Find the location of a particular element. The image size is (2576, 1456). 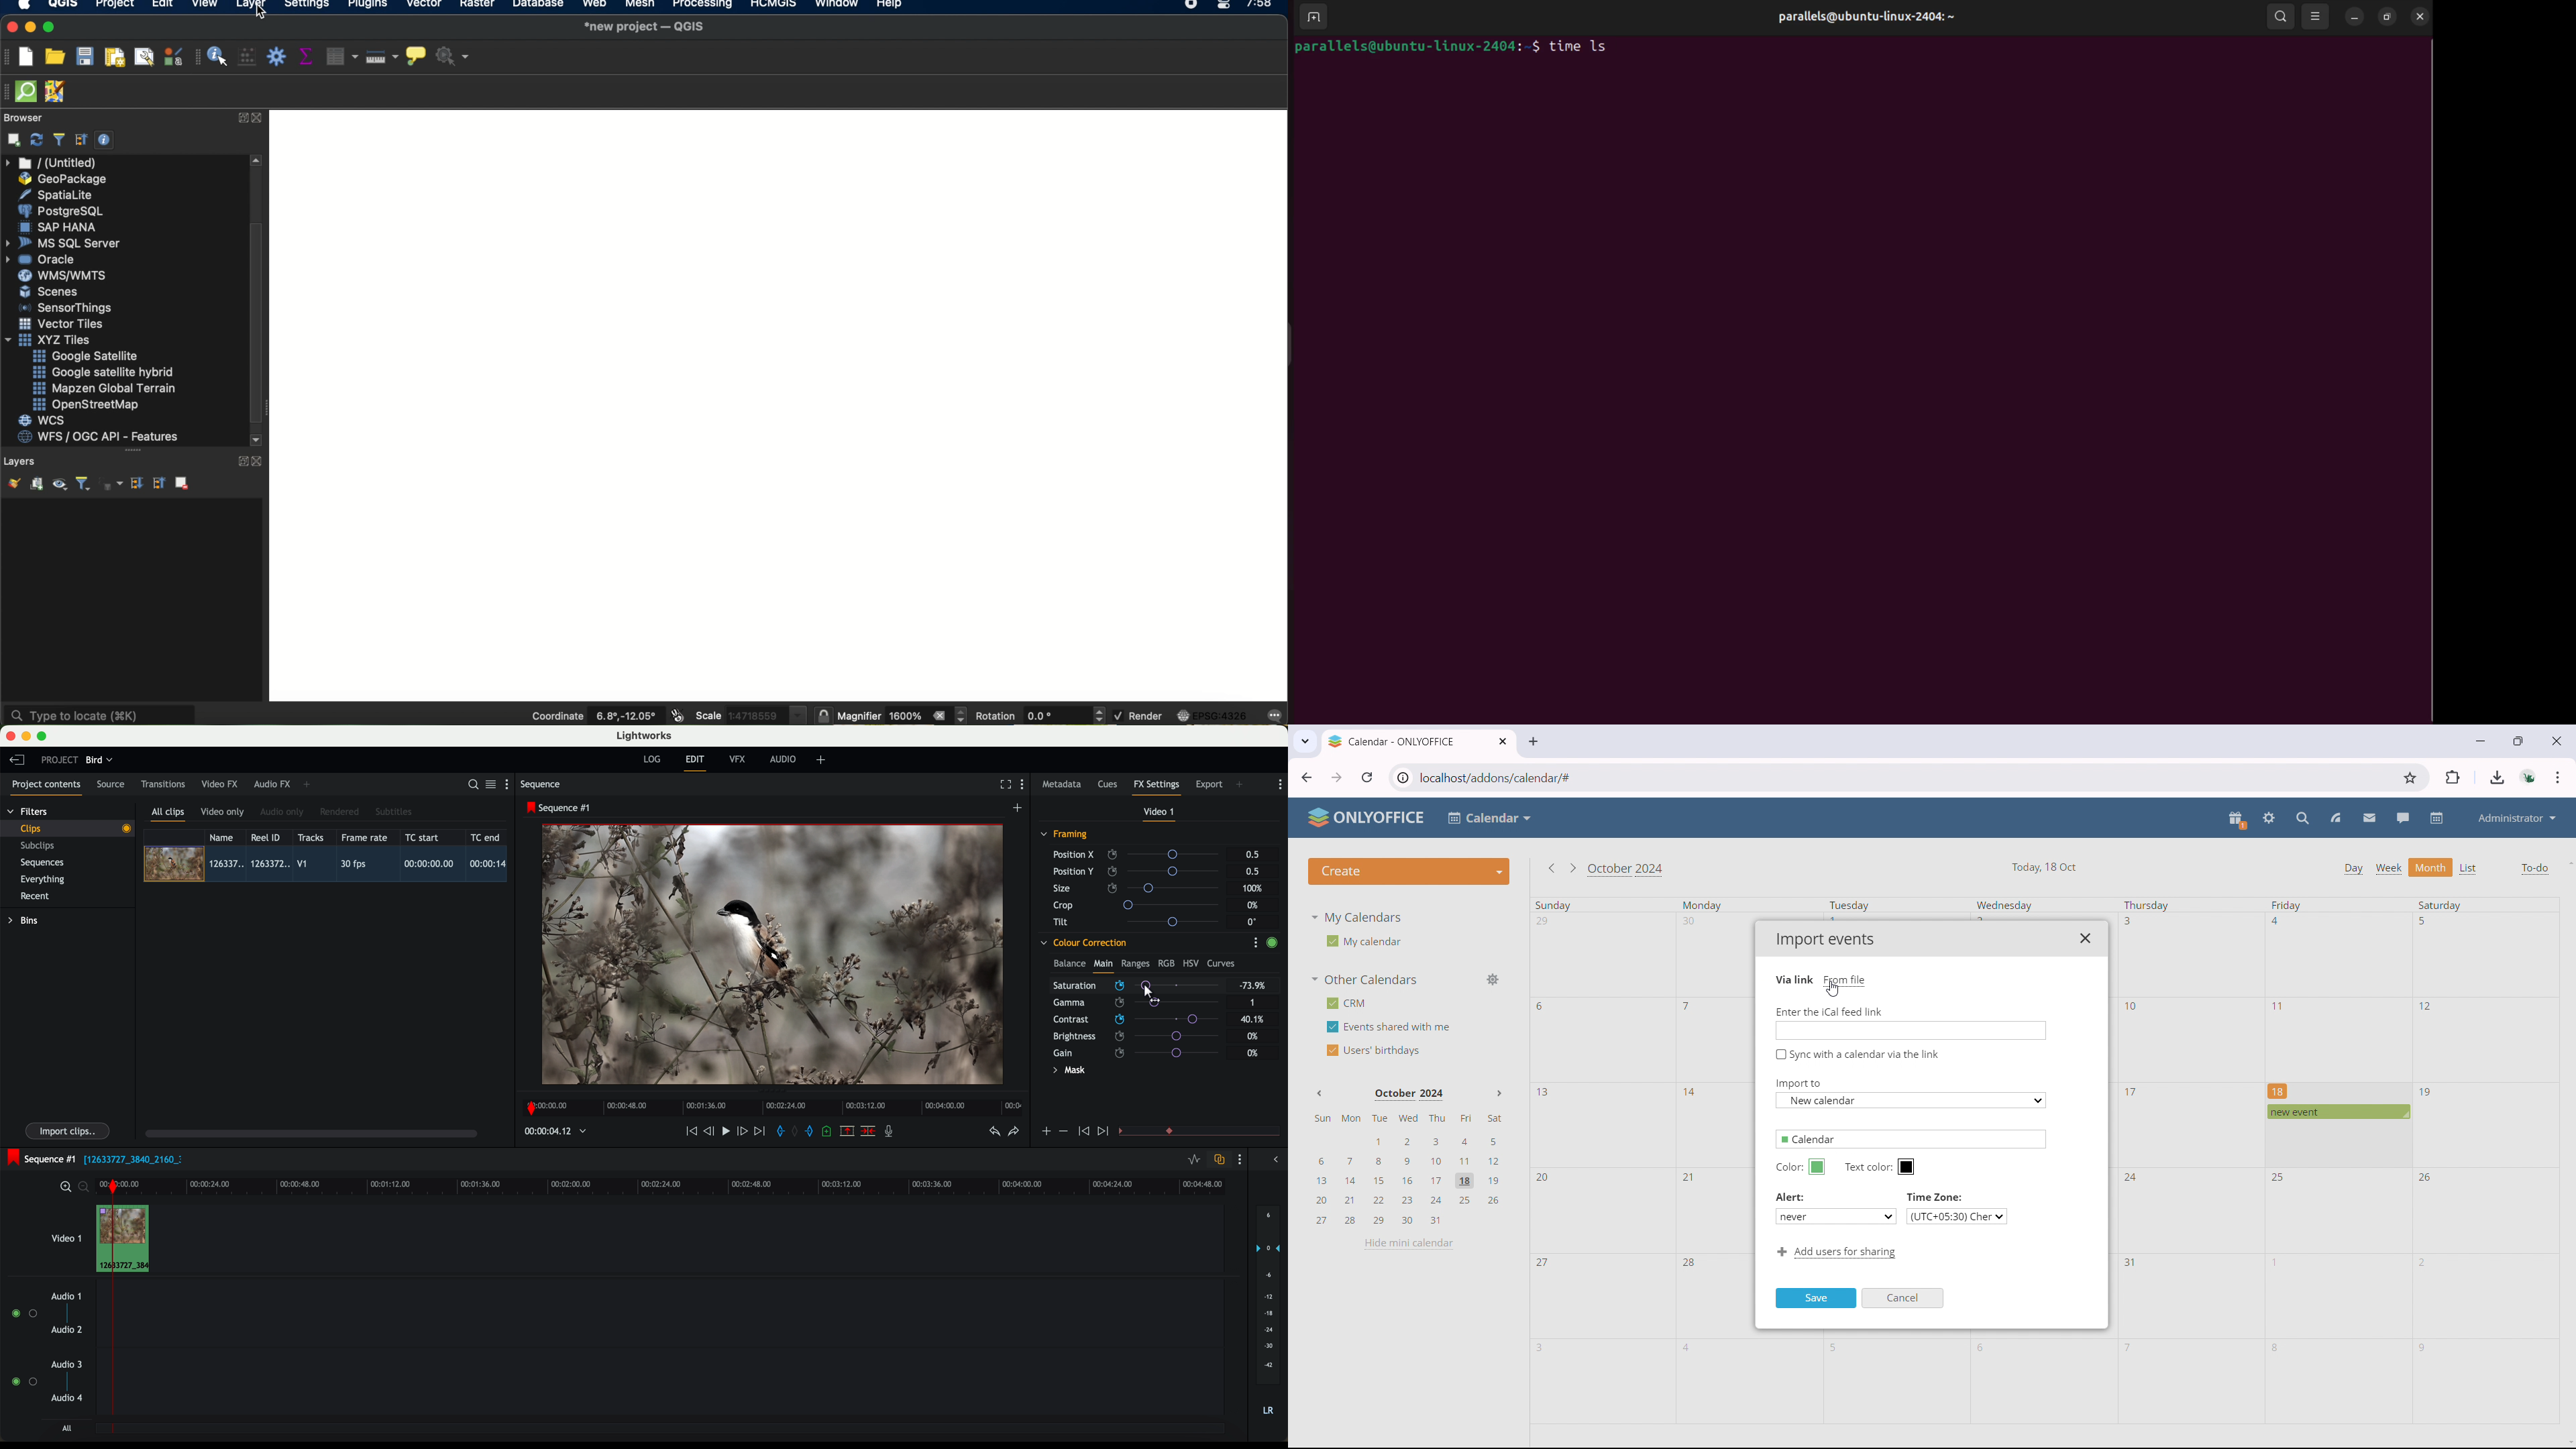

timeline is located at coordinates (693, 1186).